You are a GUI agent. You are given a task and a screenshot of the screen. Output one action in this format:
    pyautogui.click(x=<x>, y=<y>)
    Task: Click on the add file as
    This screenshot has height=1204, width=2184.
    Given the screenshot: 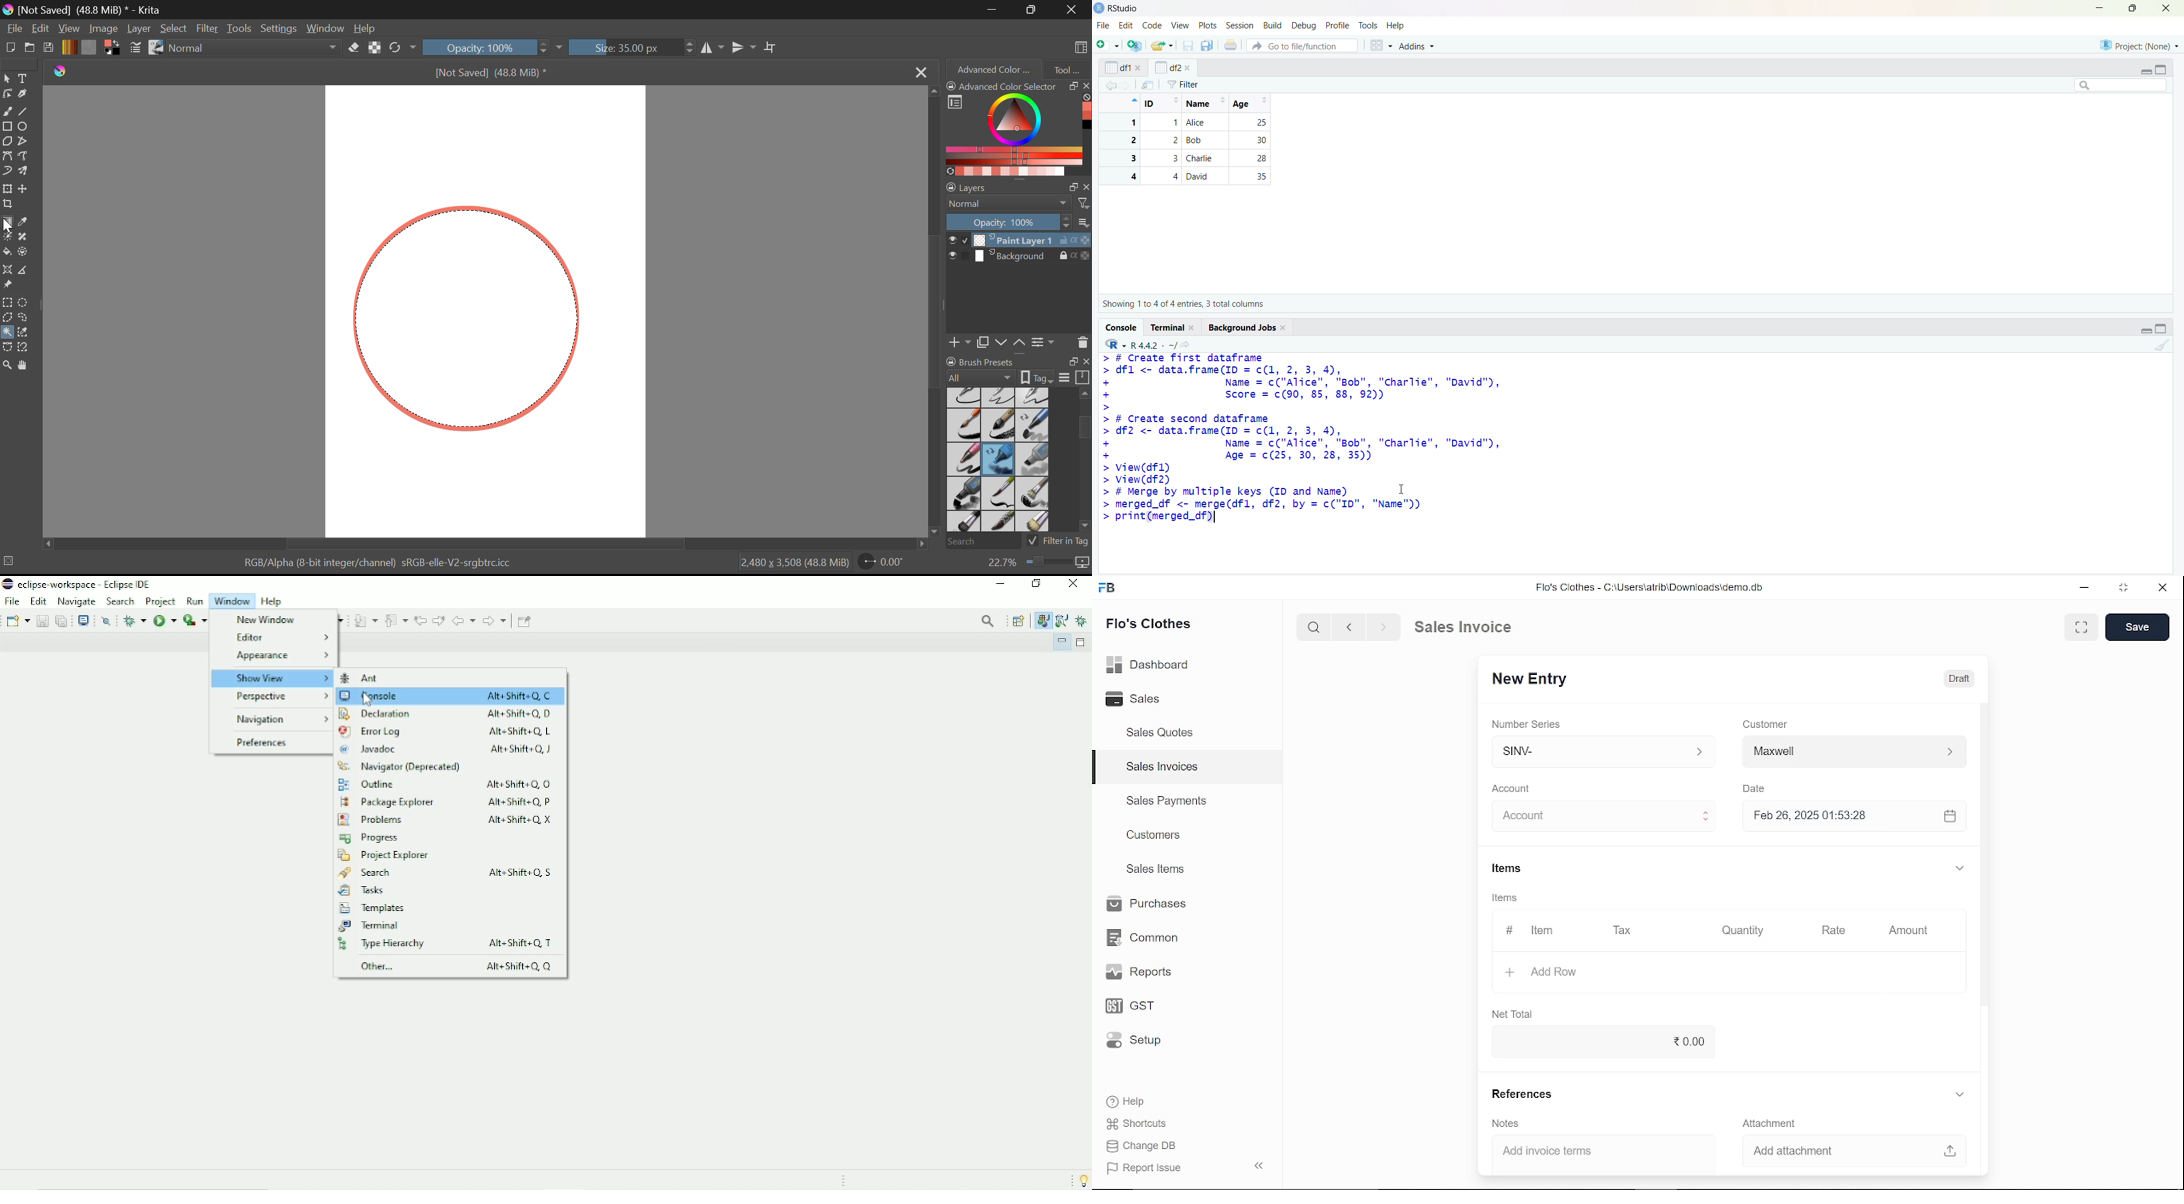 What is the action you would take?
    pyautogui.click(x=1110, y=45)
    